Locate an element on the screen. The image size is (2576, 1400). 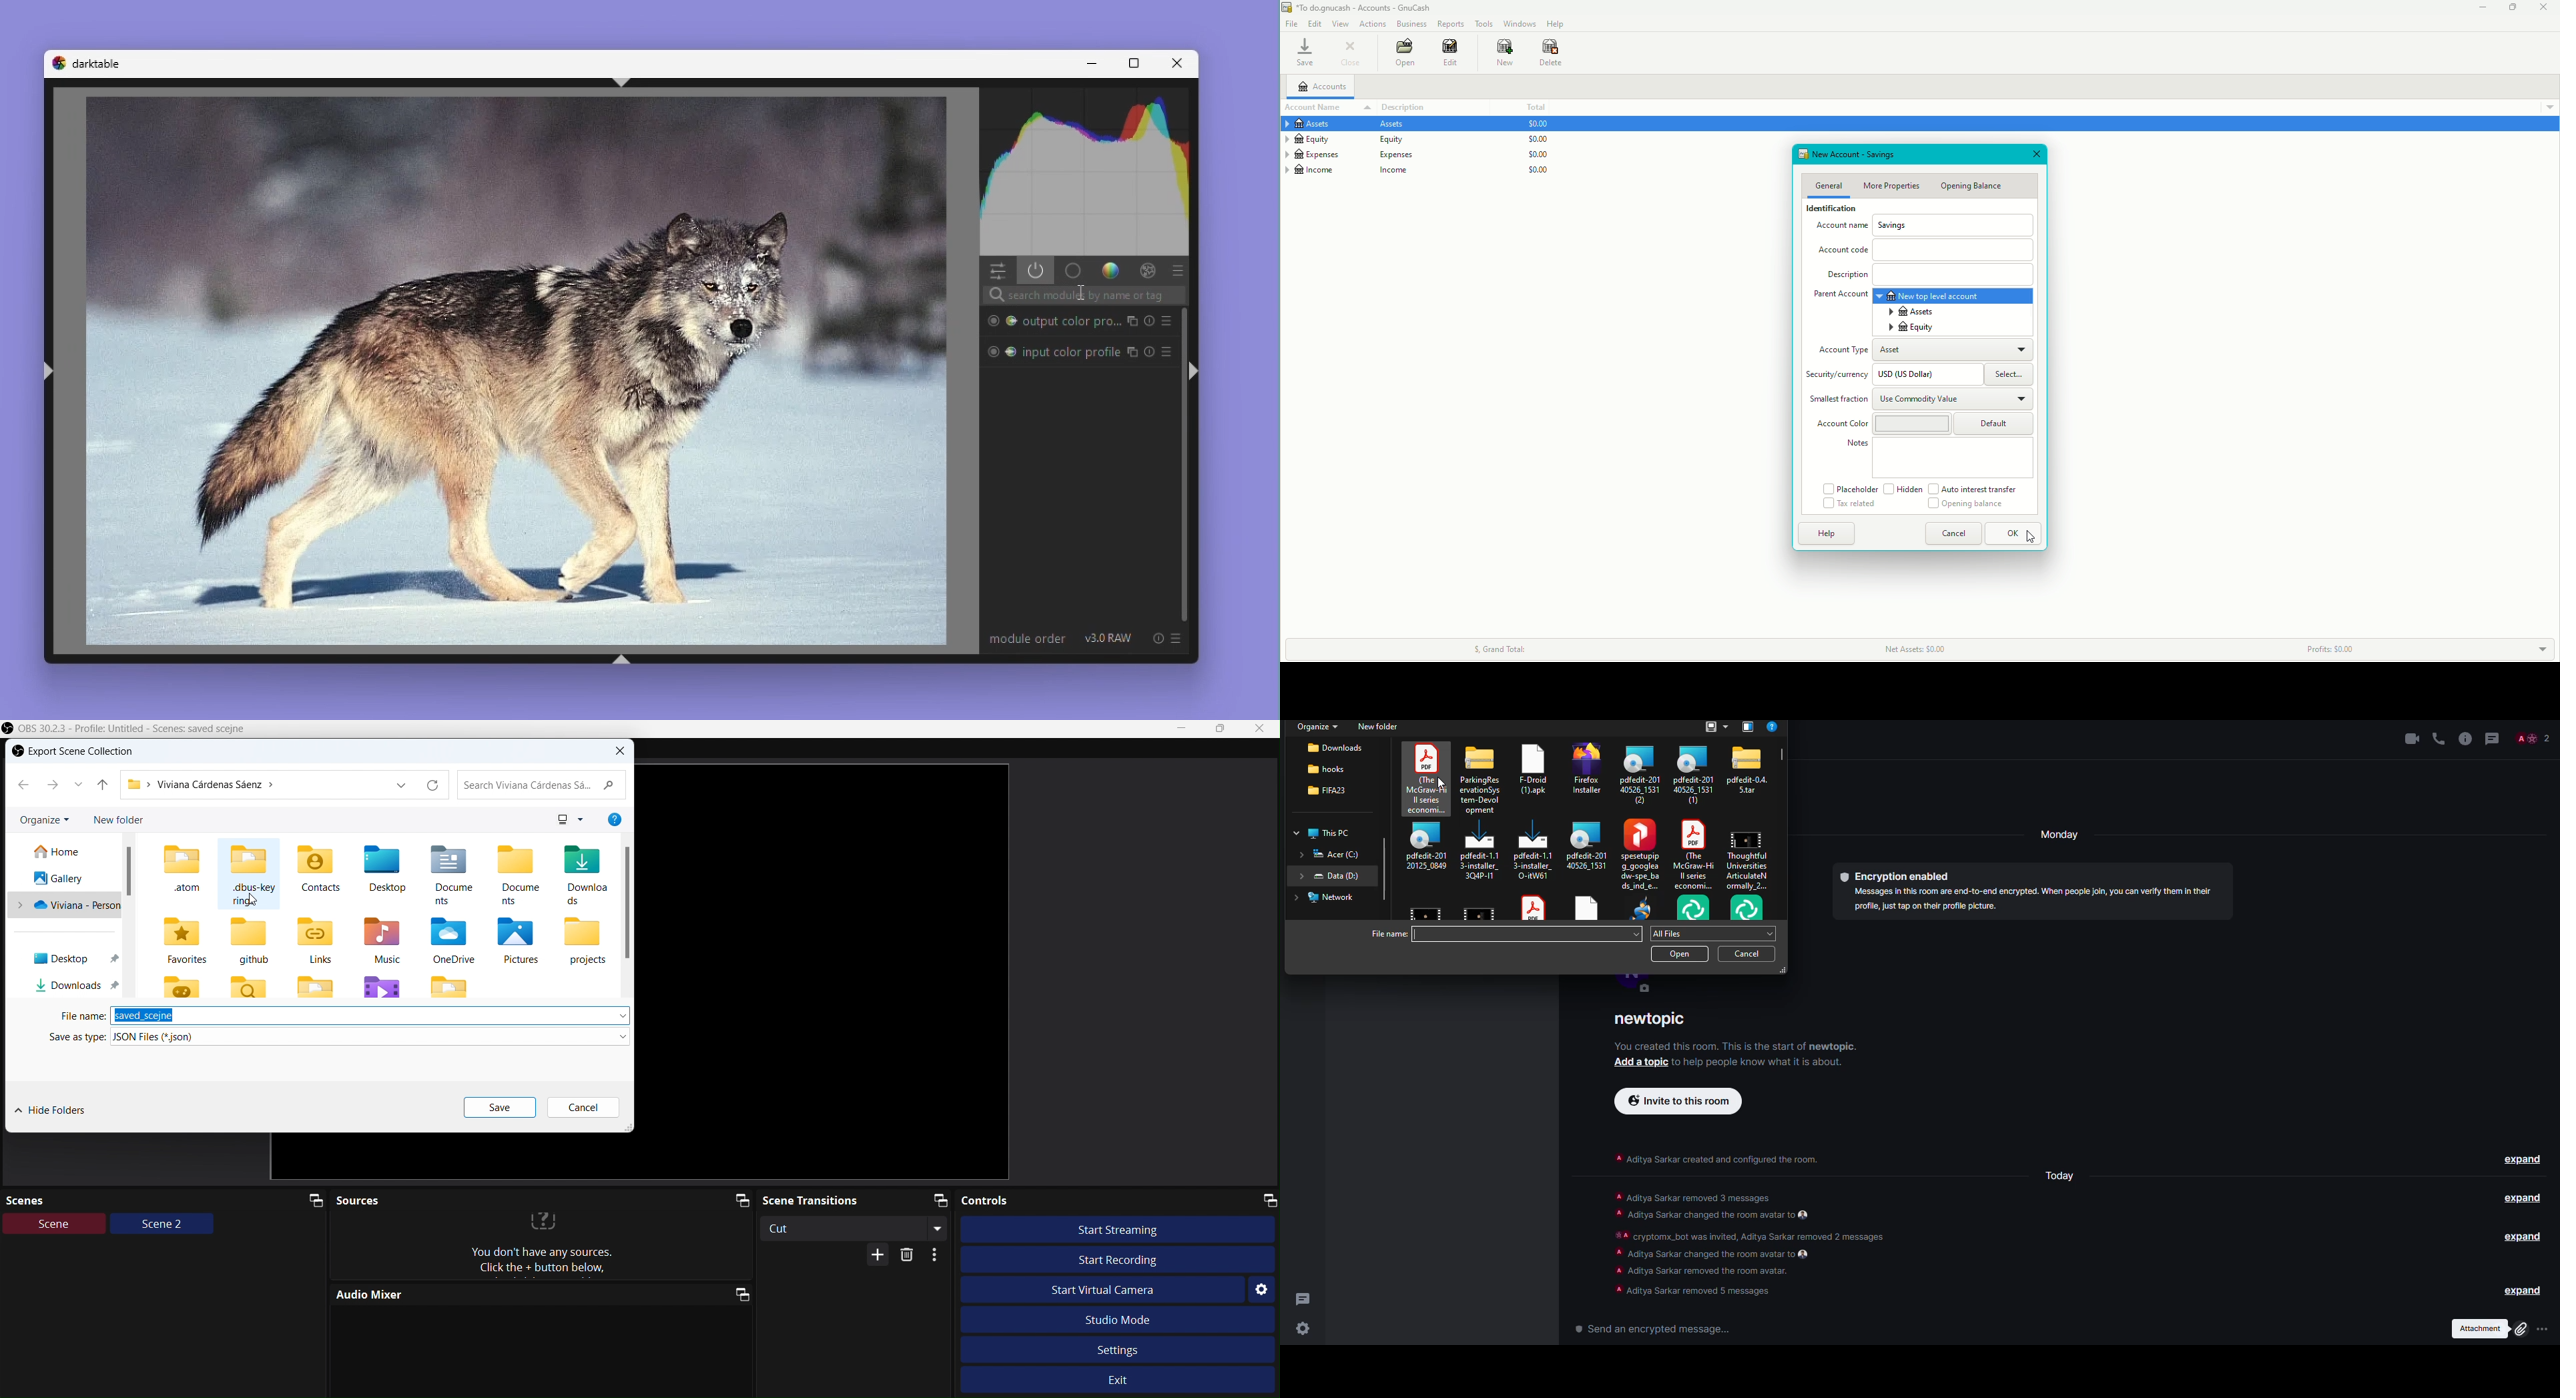
invite to this room is located at coordinates (1677, 1103).